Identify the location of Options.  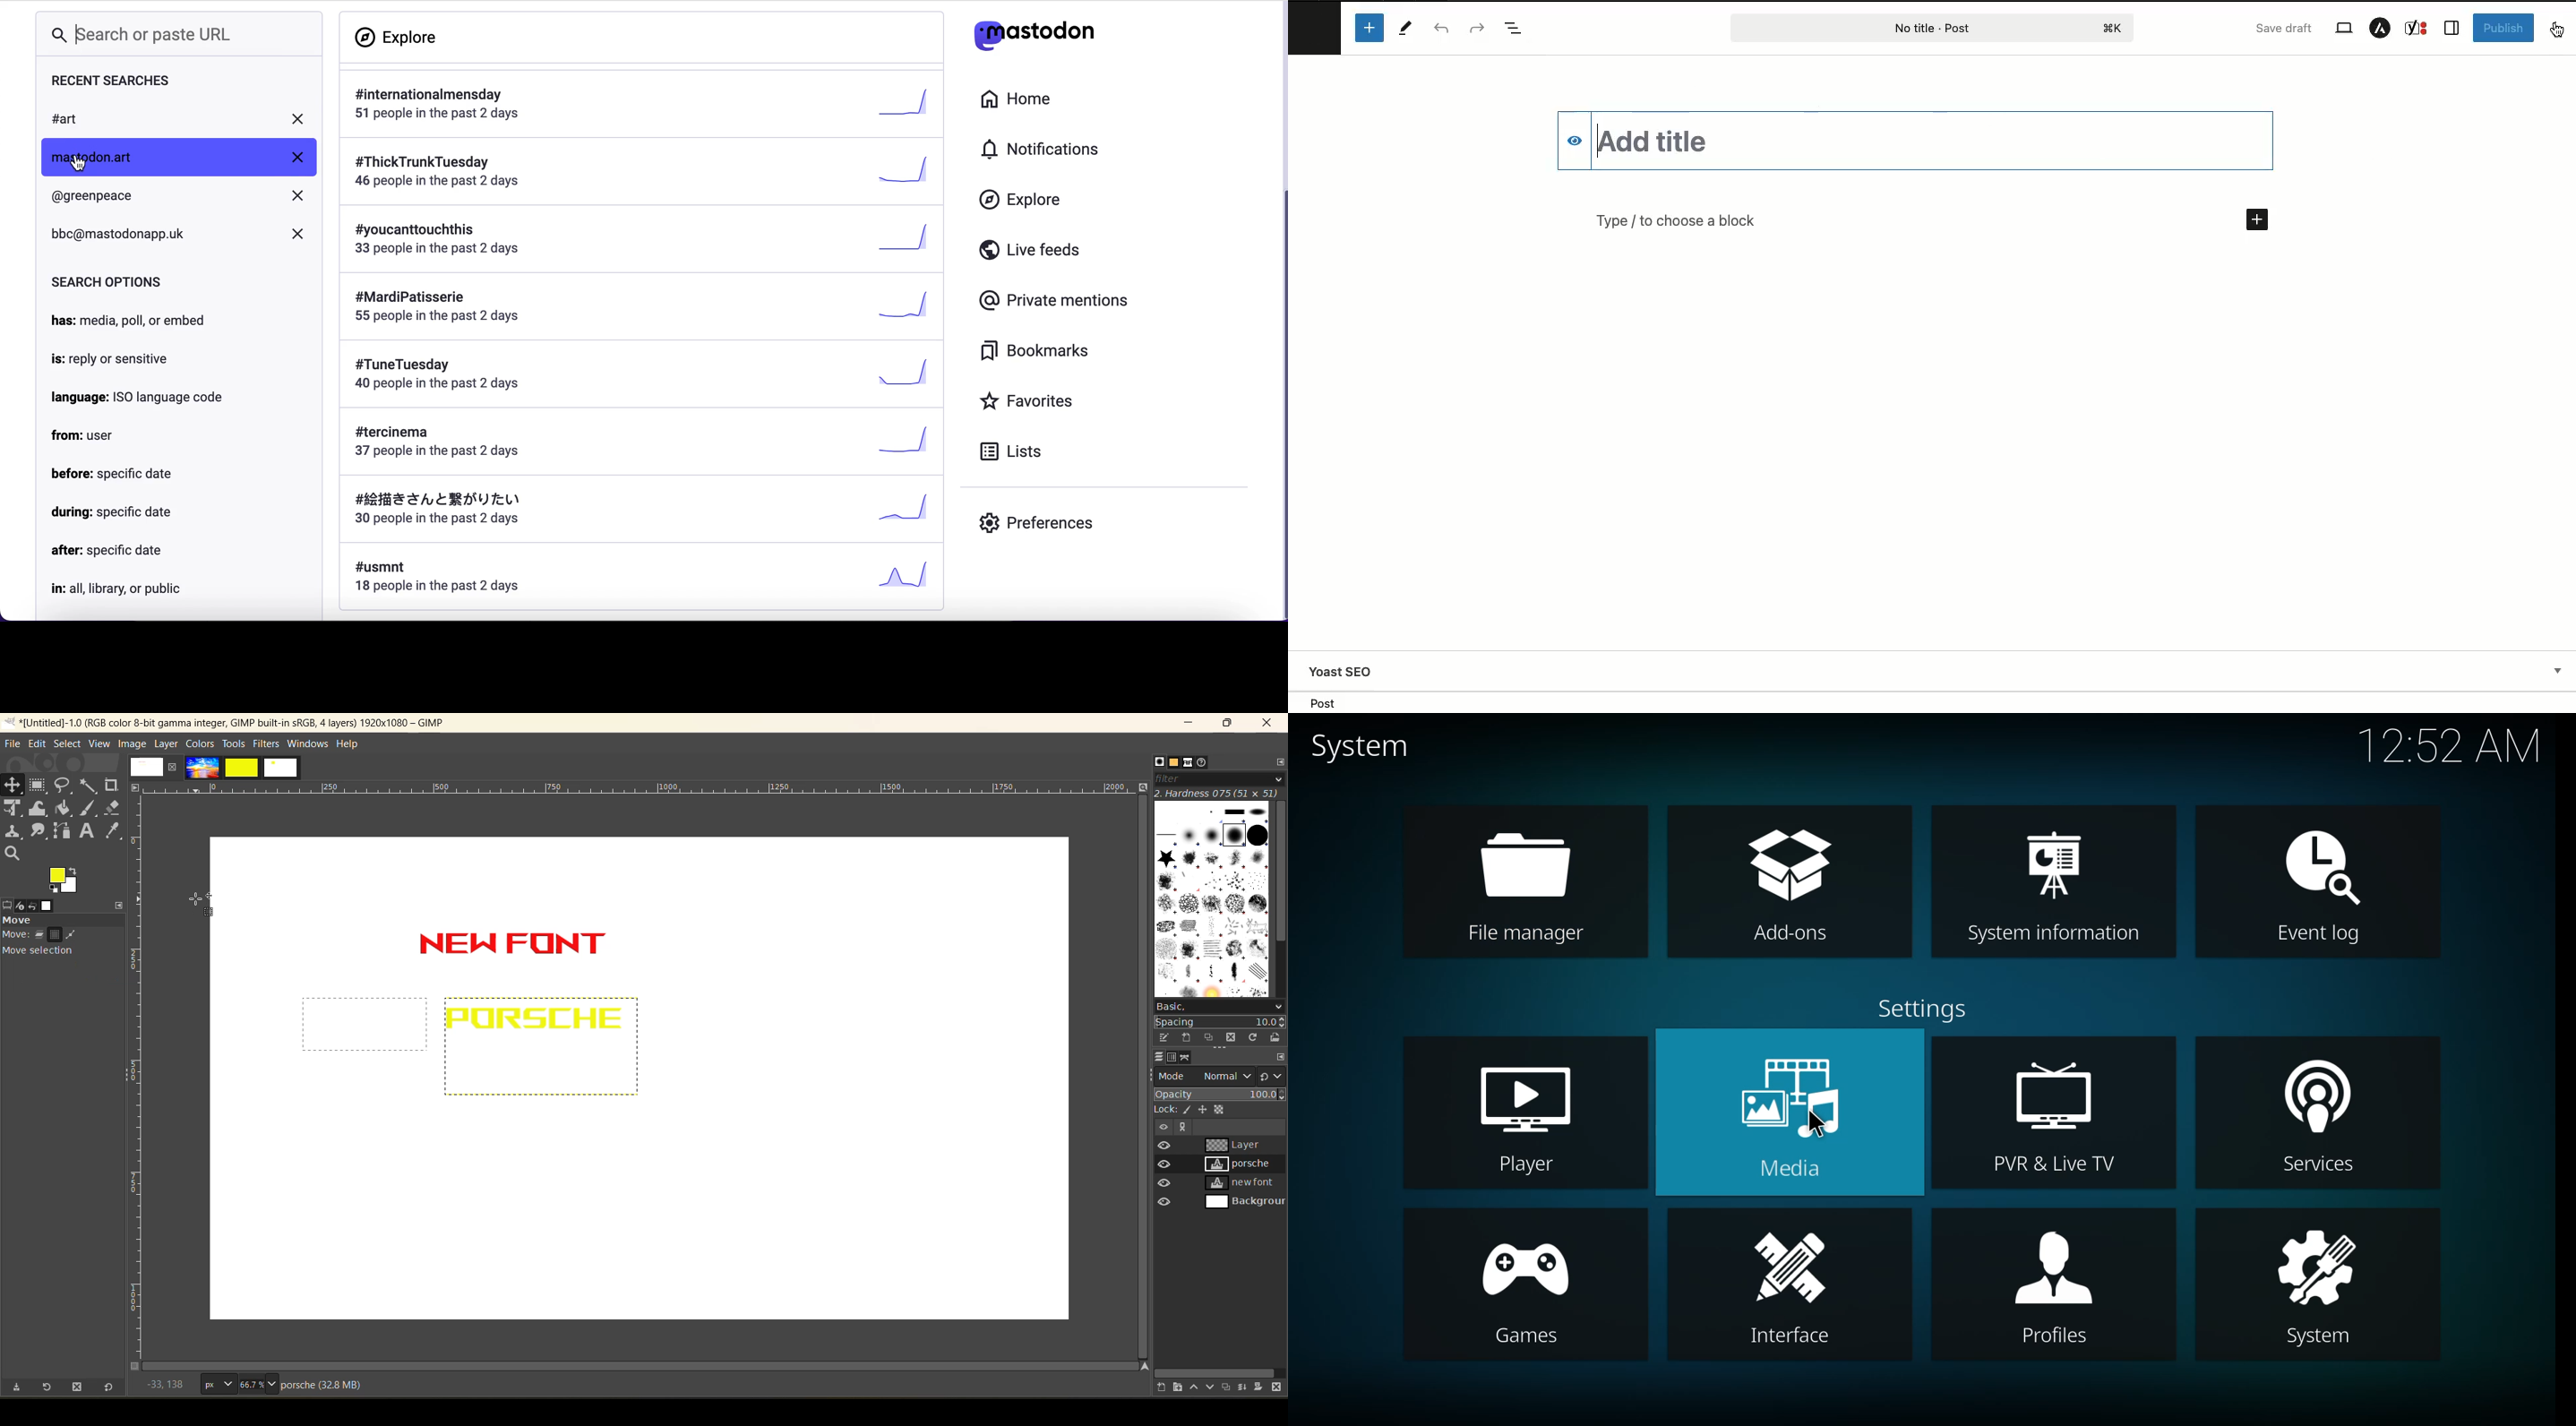
(2555, 28).